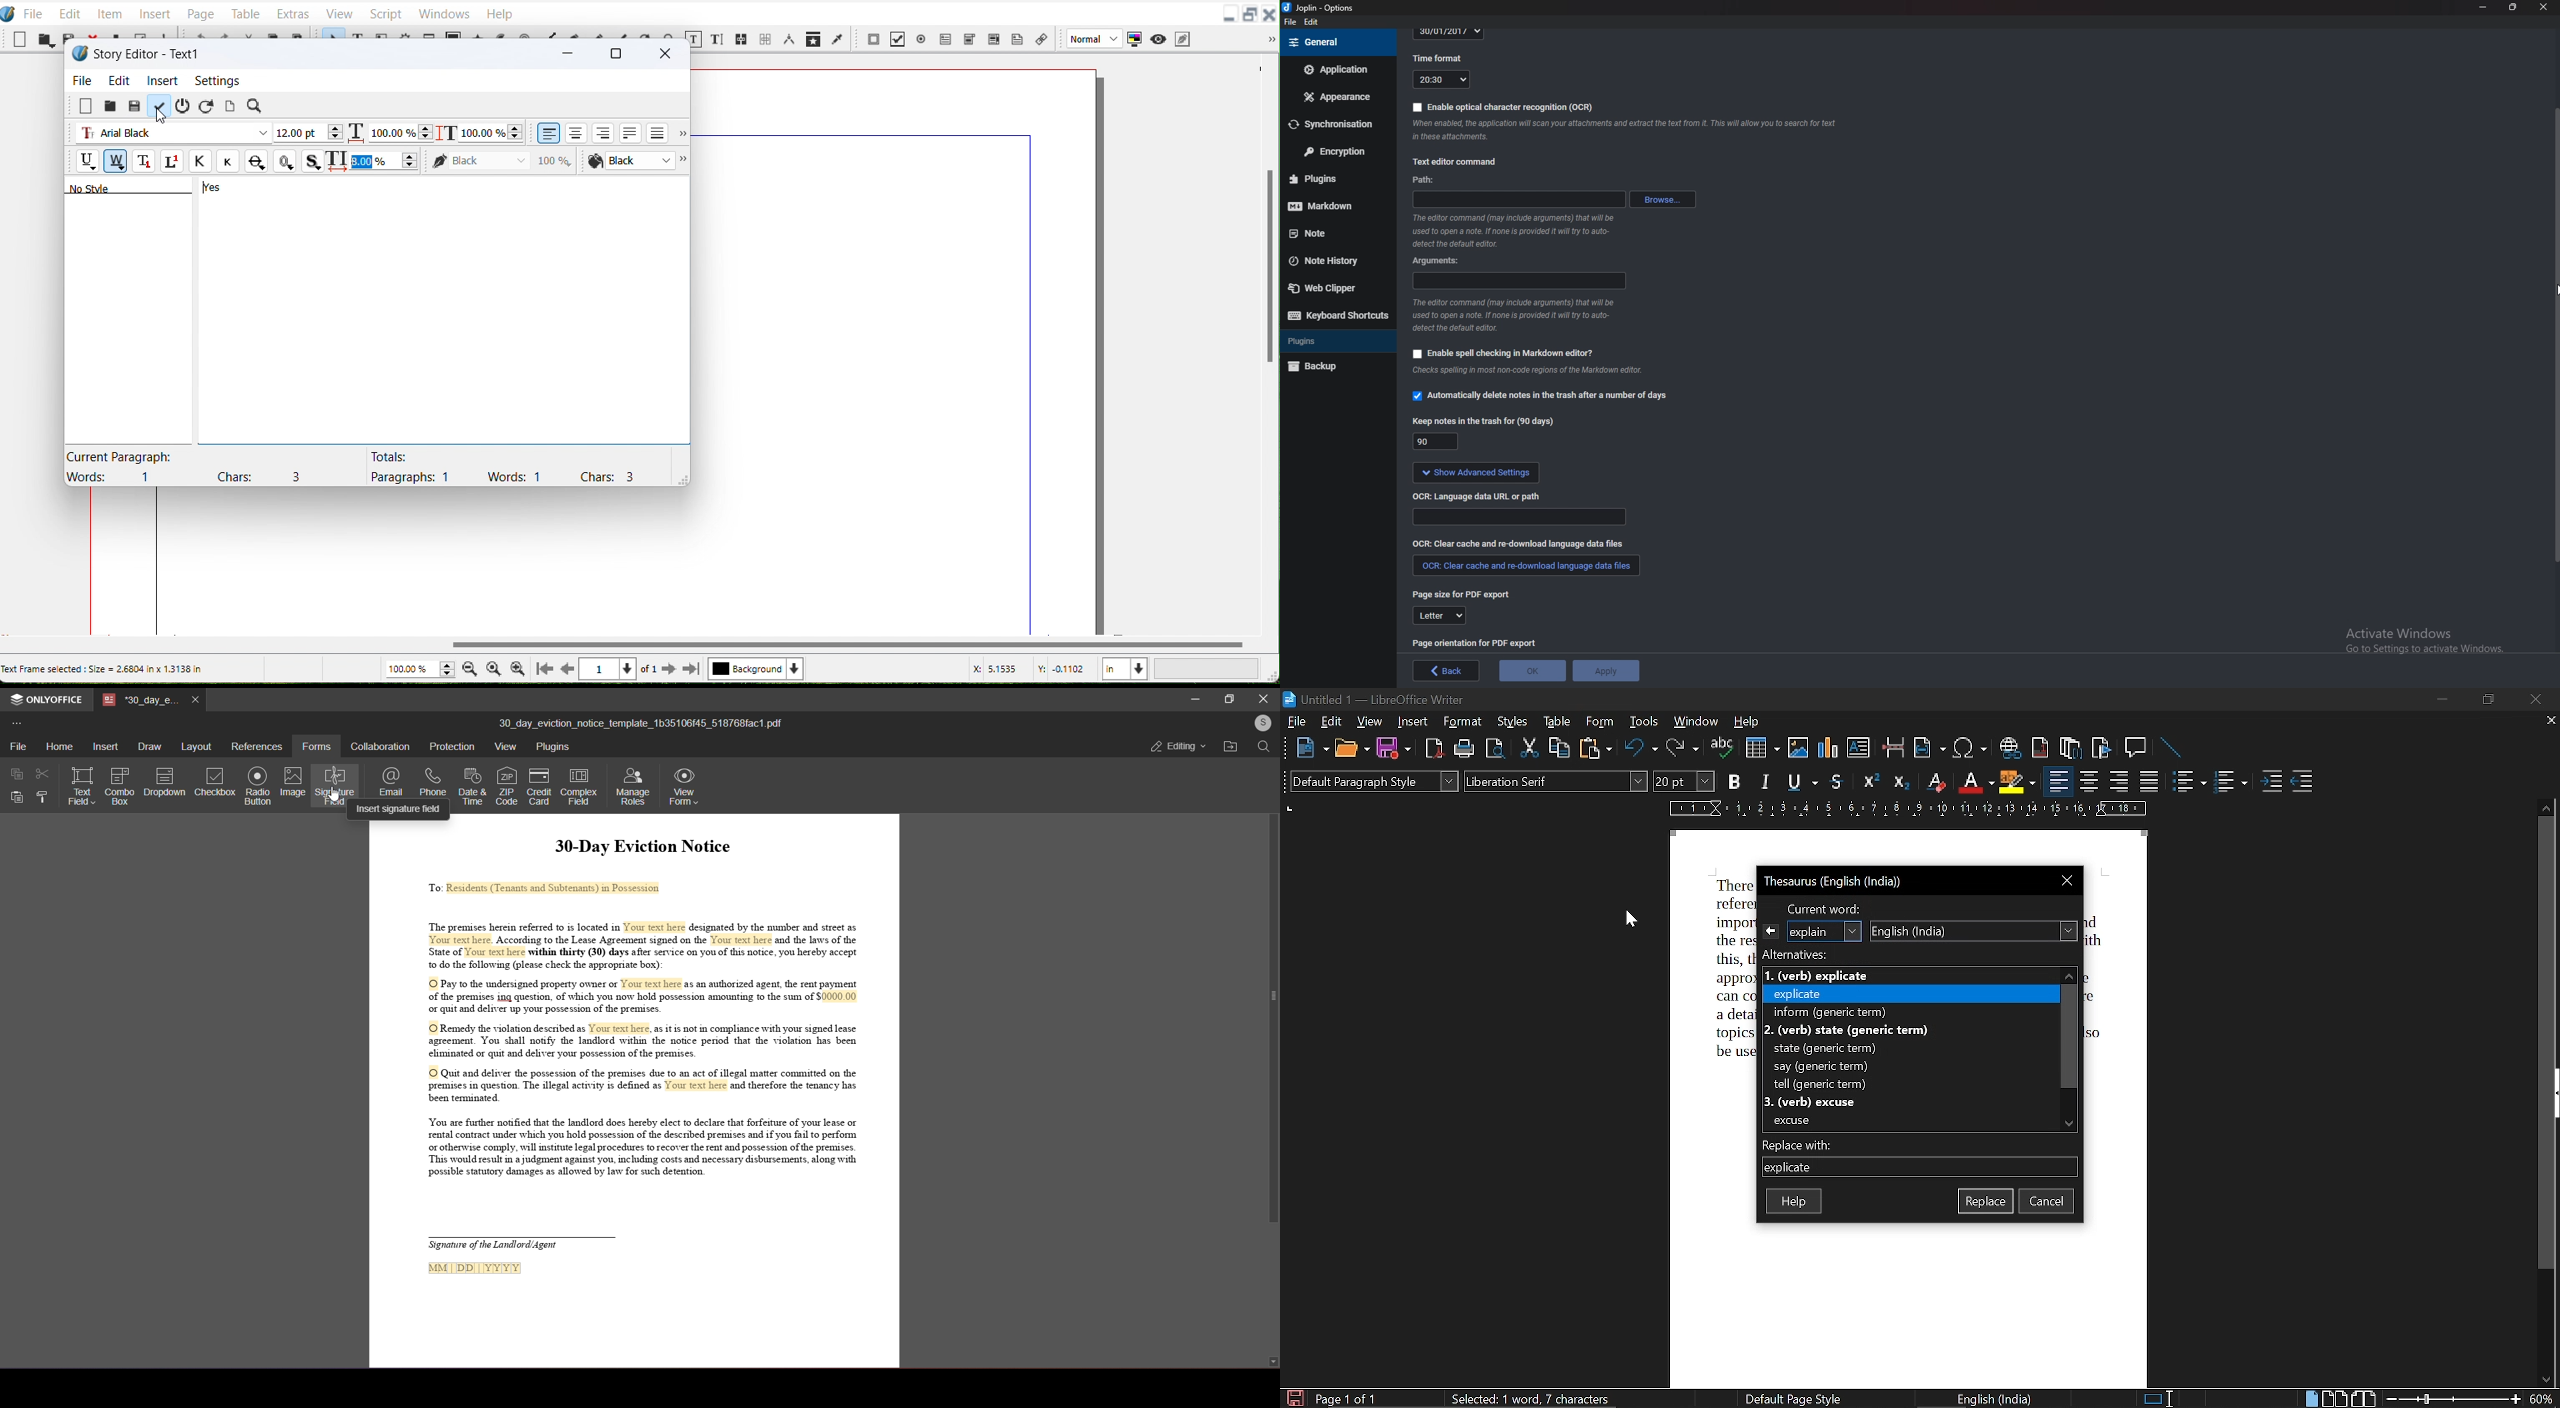 This screenshot has width=2576, height=1428. What do you see at coordinates (1829, 748) in the screenshot?
I see `insert chart` at bounding box center [1829, 748].